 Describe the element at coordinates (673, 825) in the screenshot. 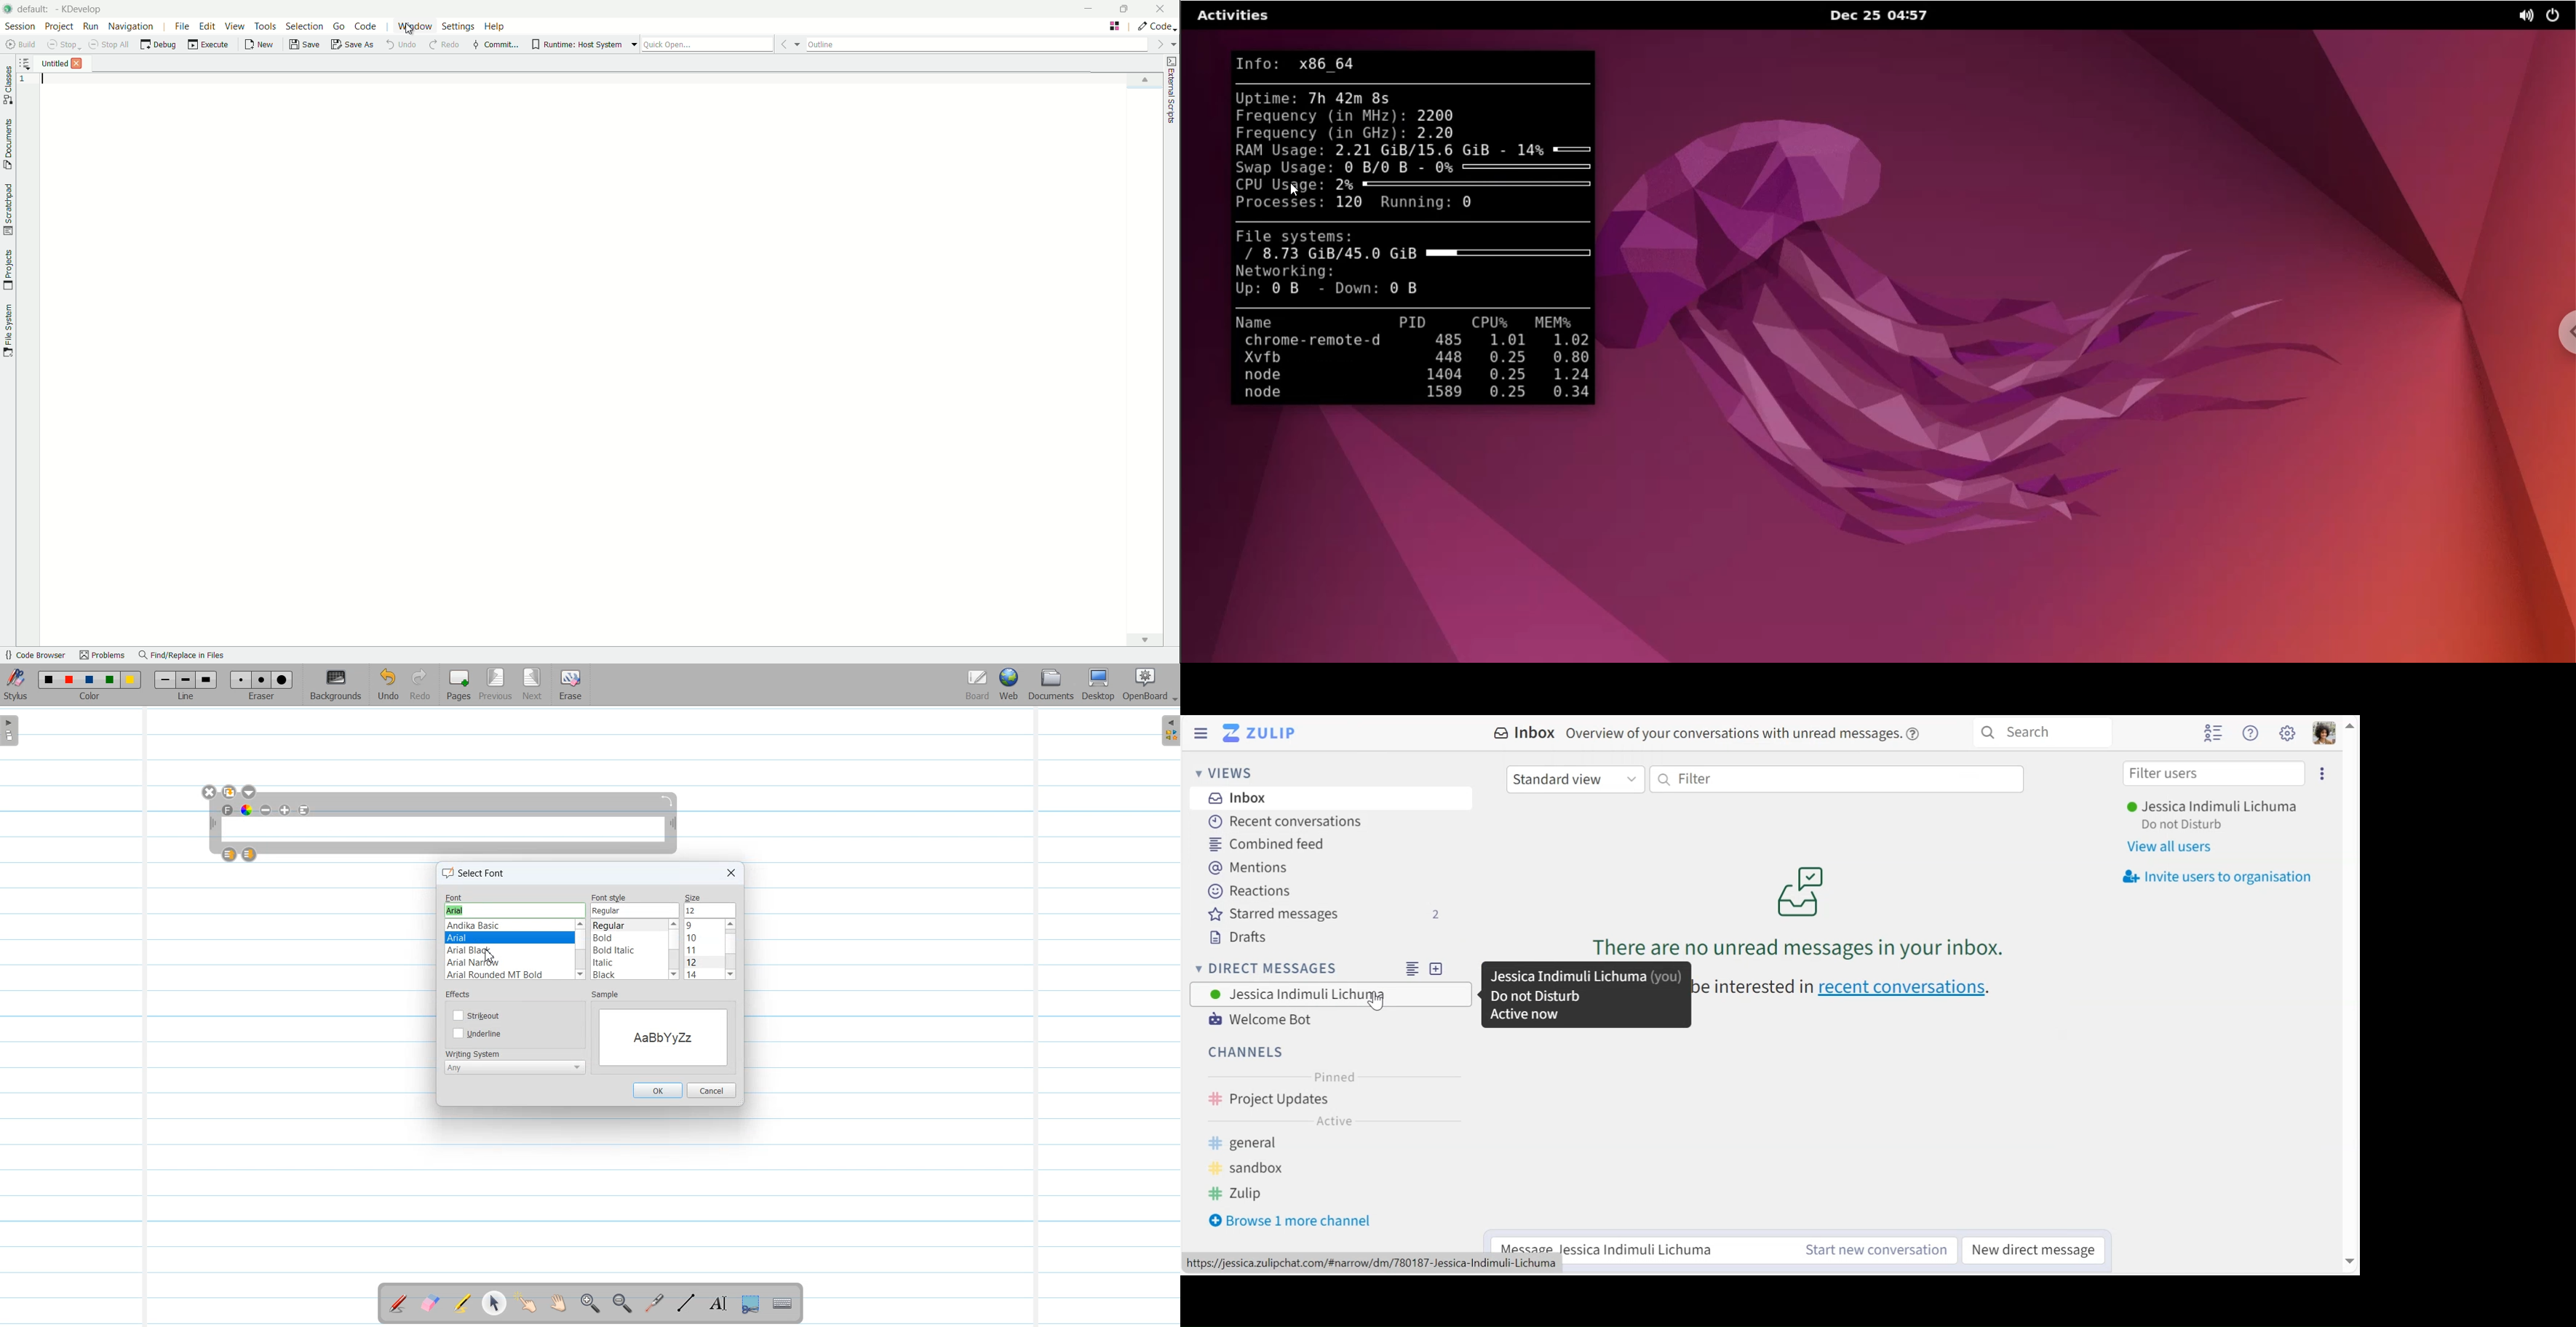

I see `Adjust width of text tool` at that location.